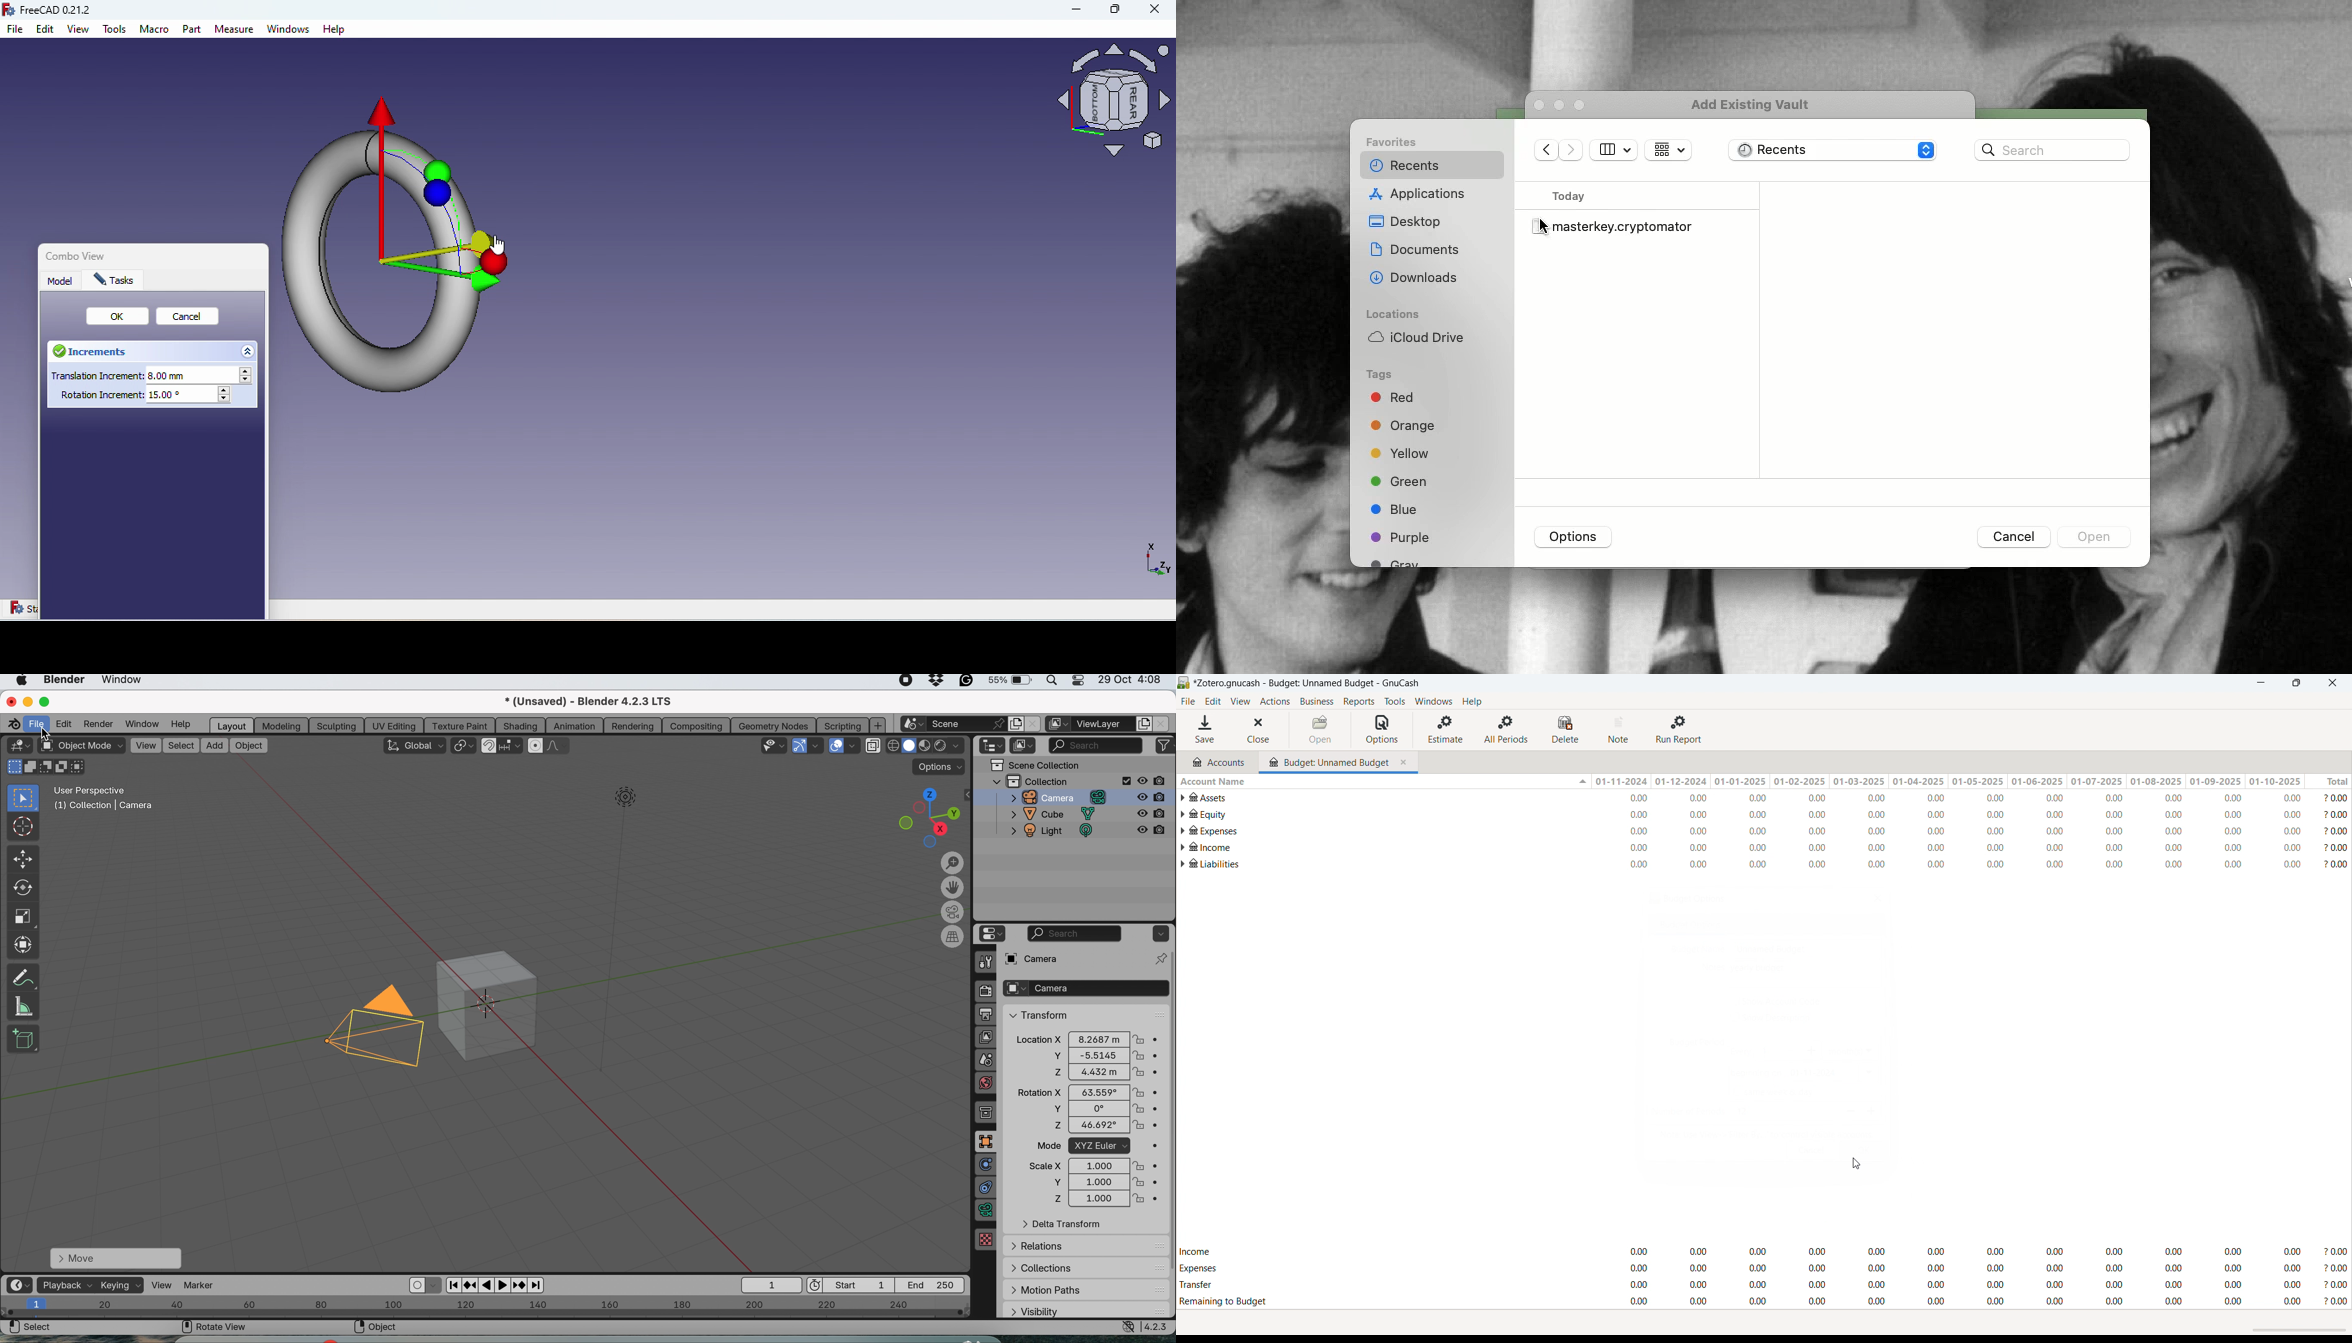 The image size is (2352, 1344). I want to click on options, so click(1382, 730).